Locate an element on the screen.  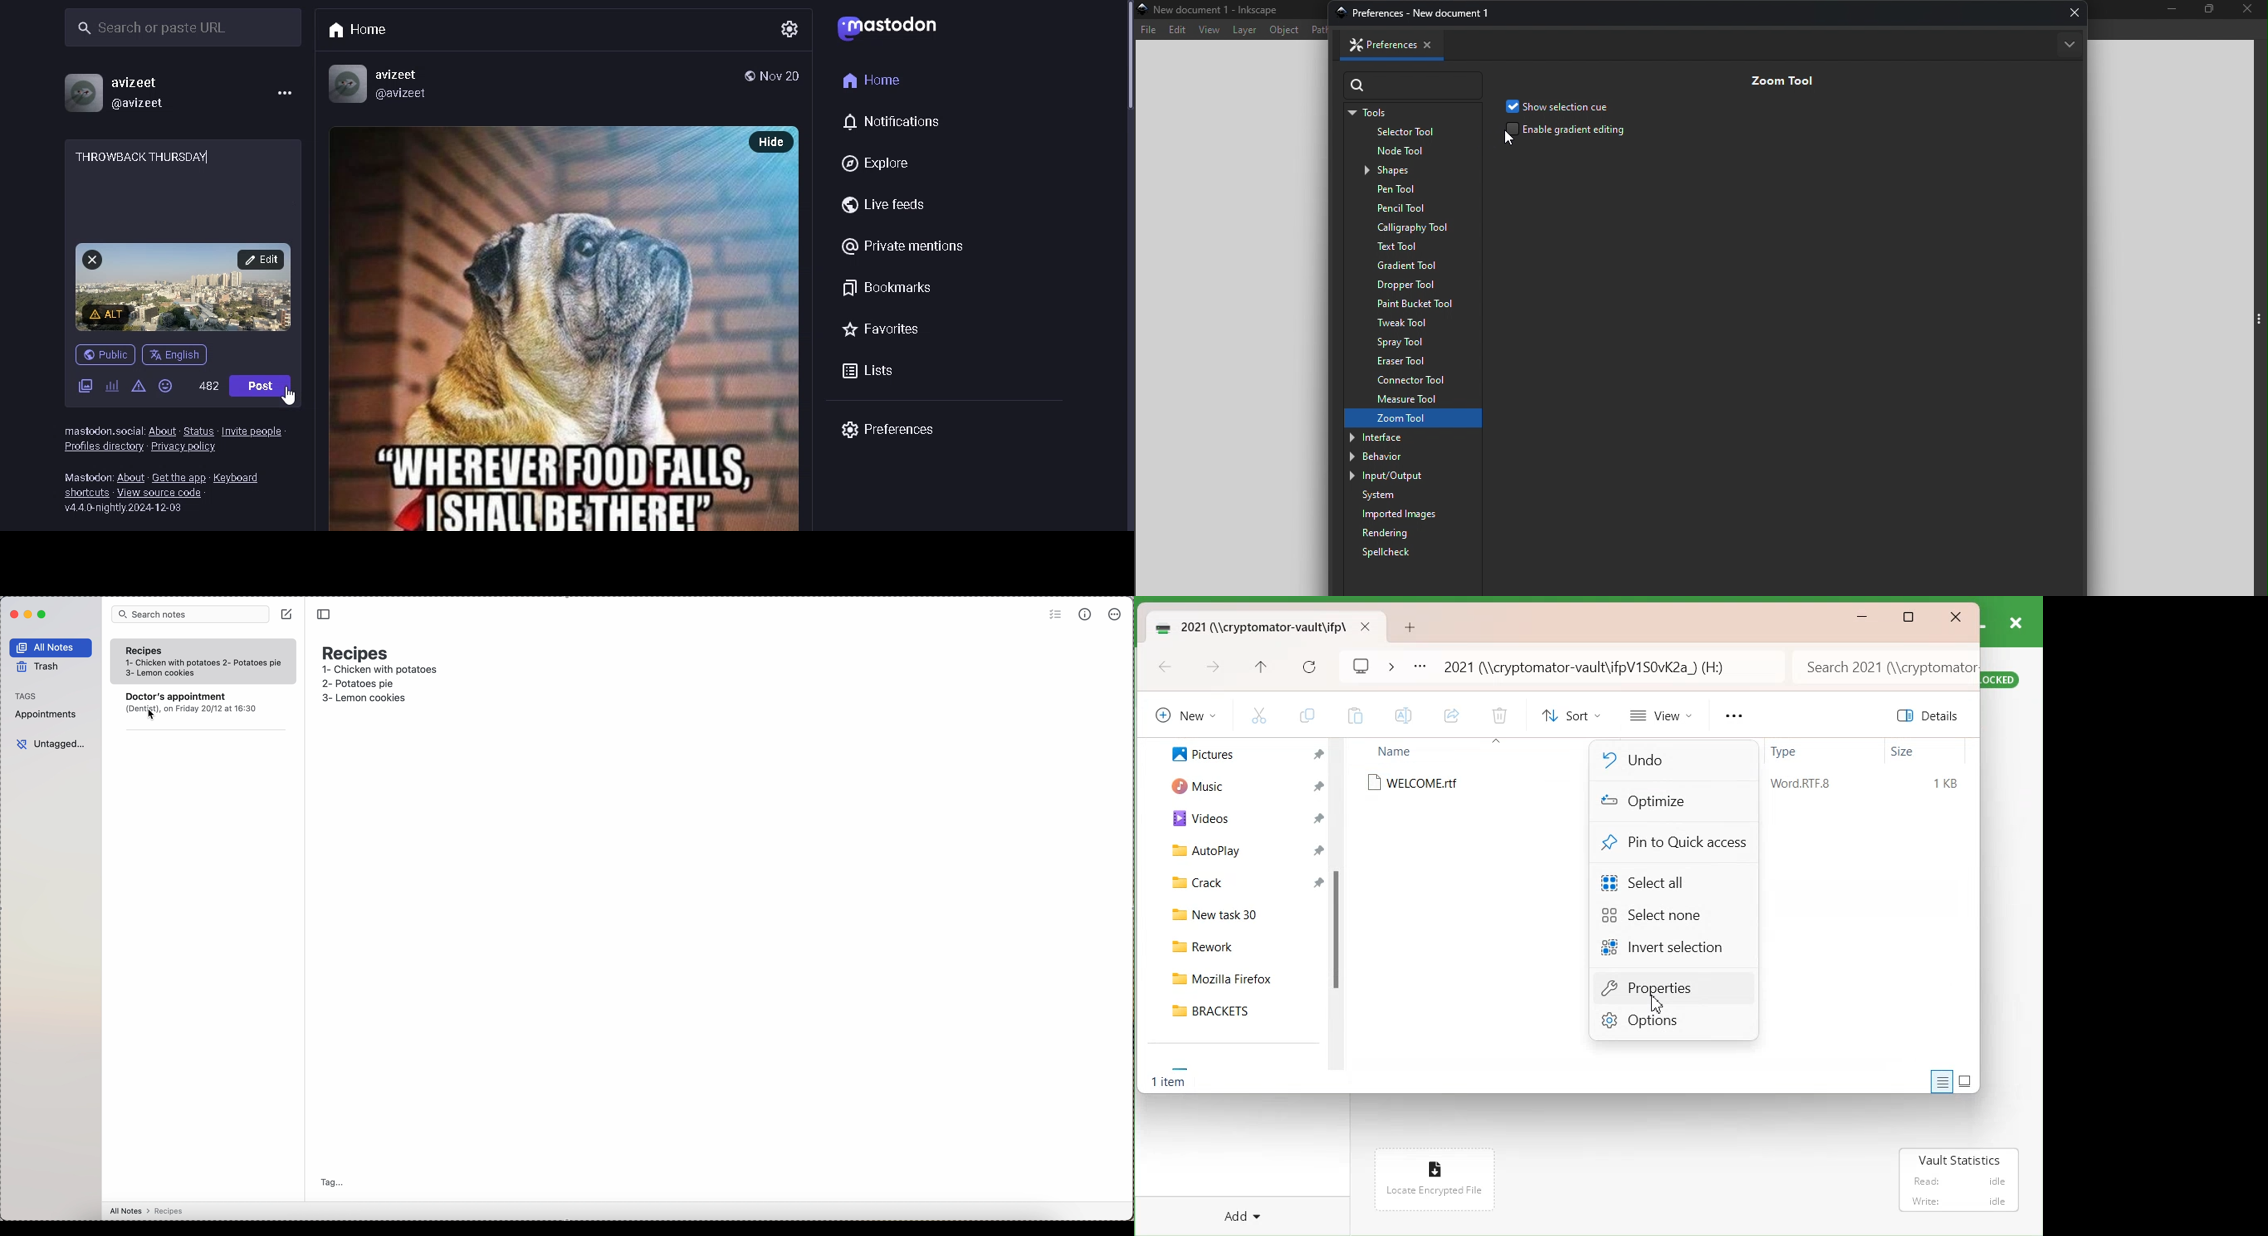
text is located at coordinates (104, 432).